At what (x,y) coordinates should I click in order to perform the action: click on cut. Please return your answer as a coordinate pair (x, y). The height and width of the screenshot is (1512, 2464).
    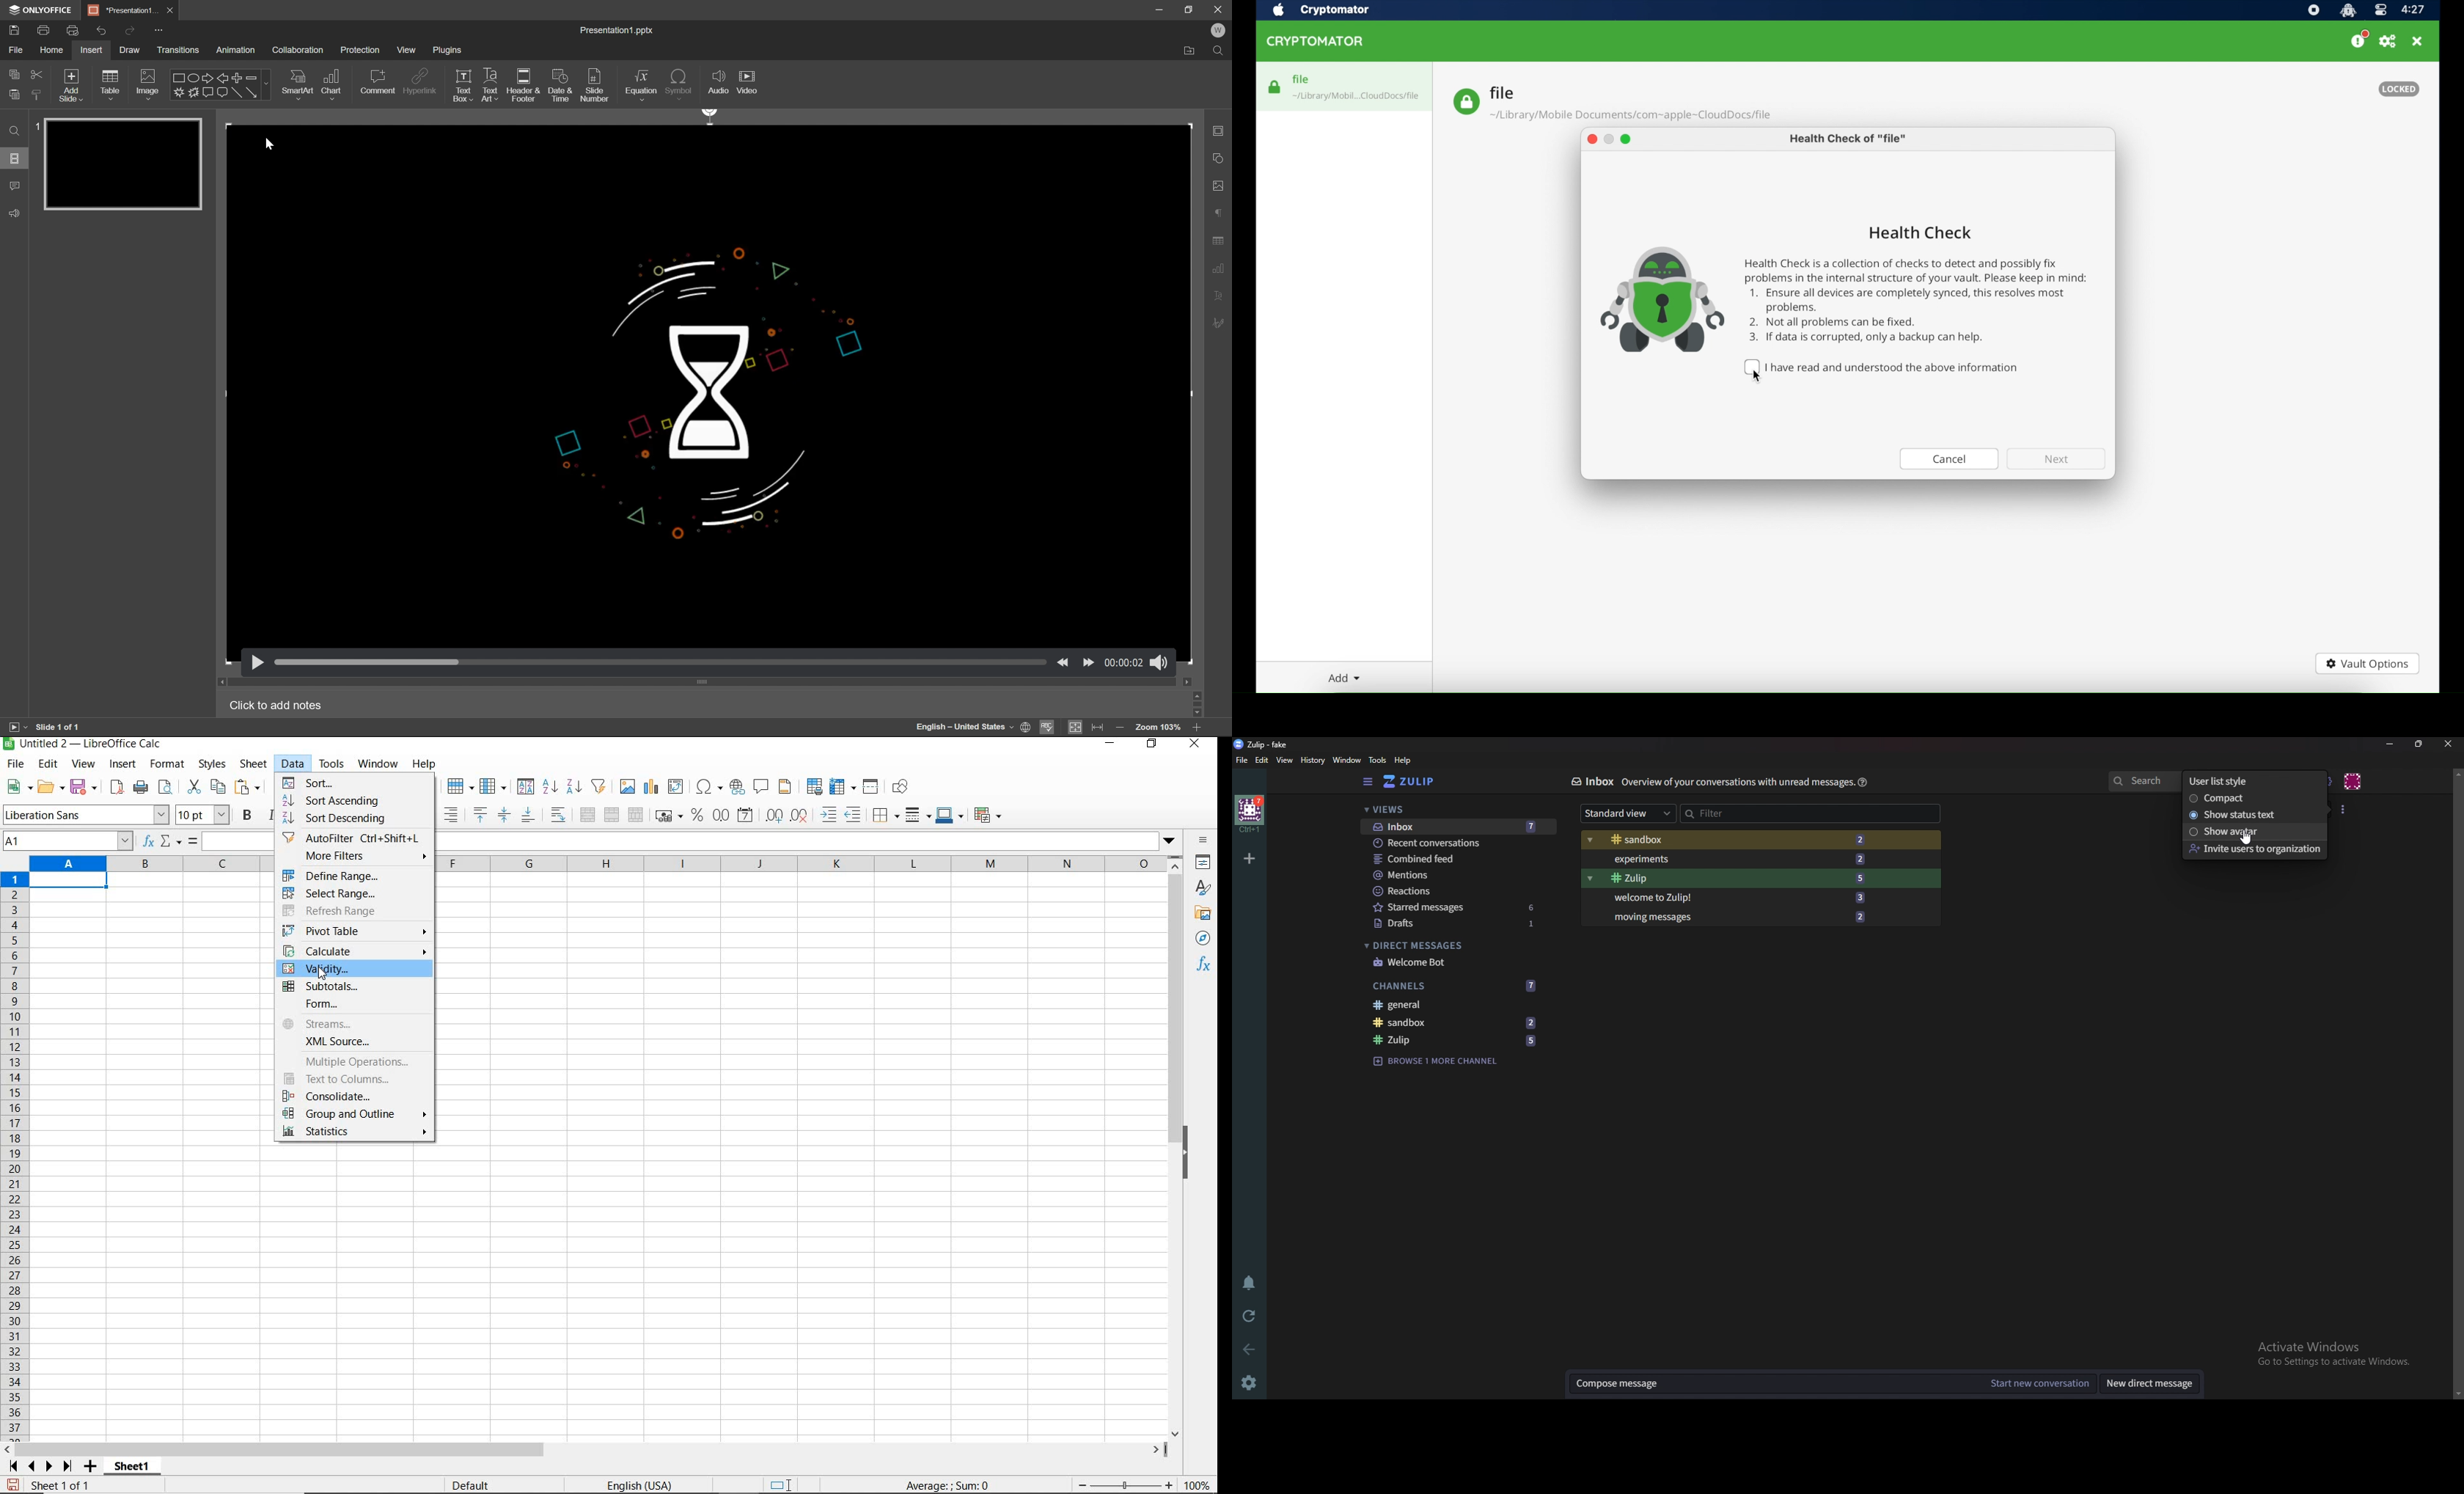
    Looking at the image, I should click on (38, 73).